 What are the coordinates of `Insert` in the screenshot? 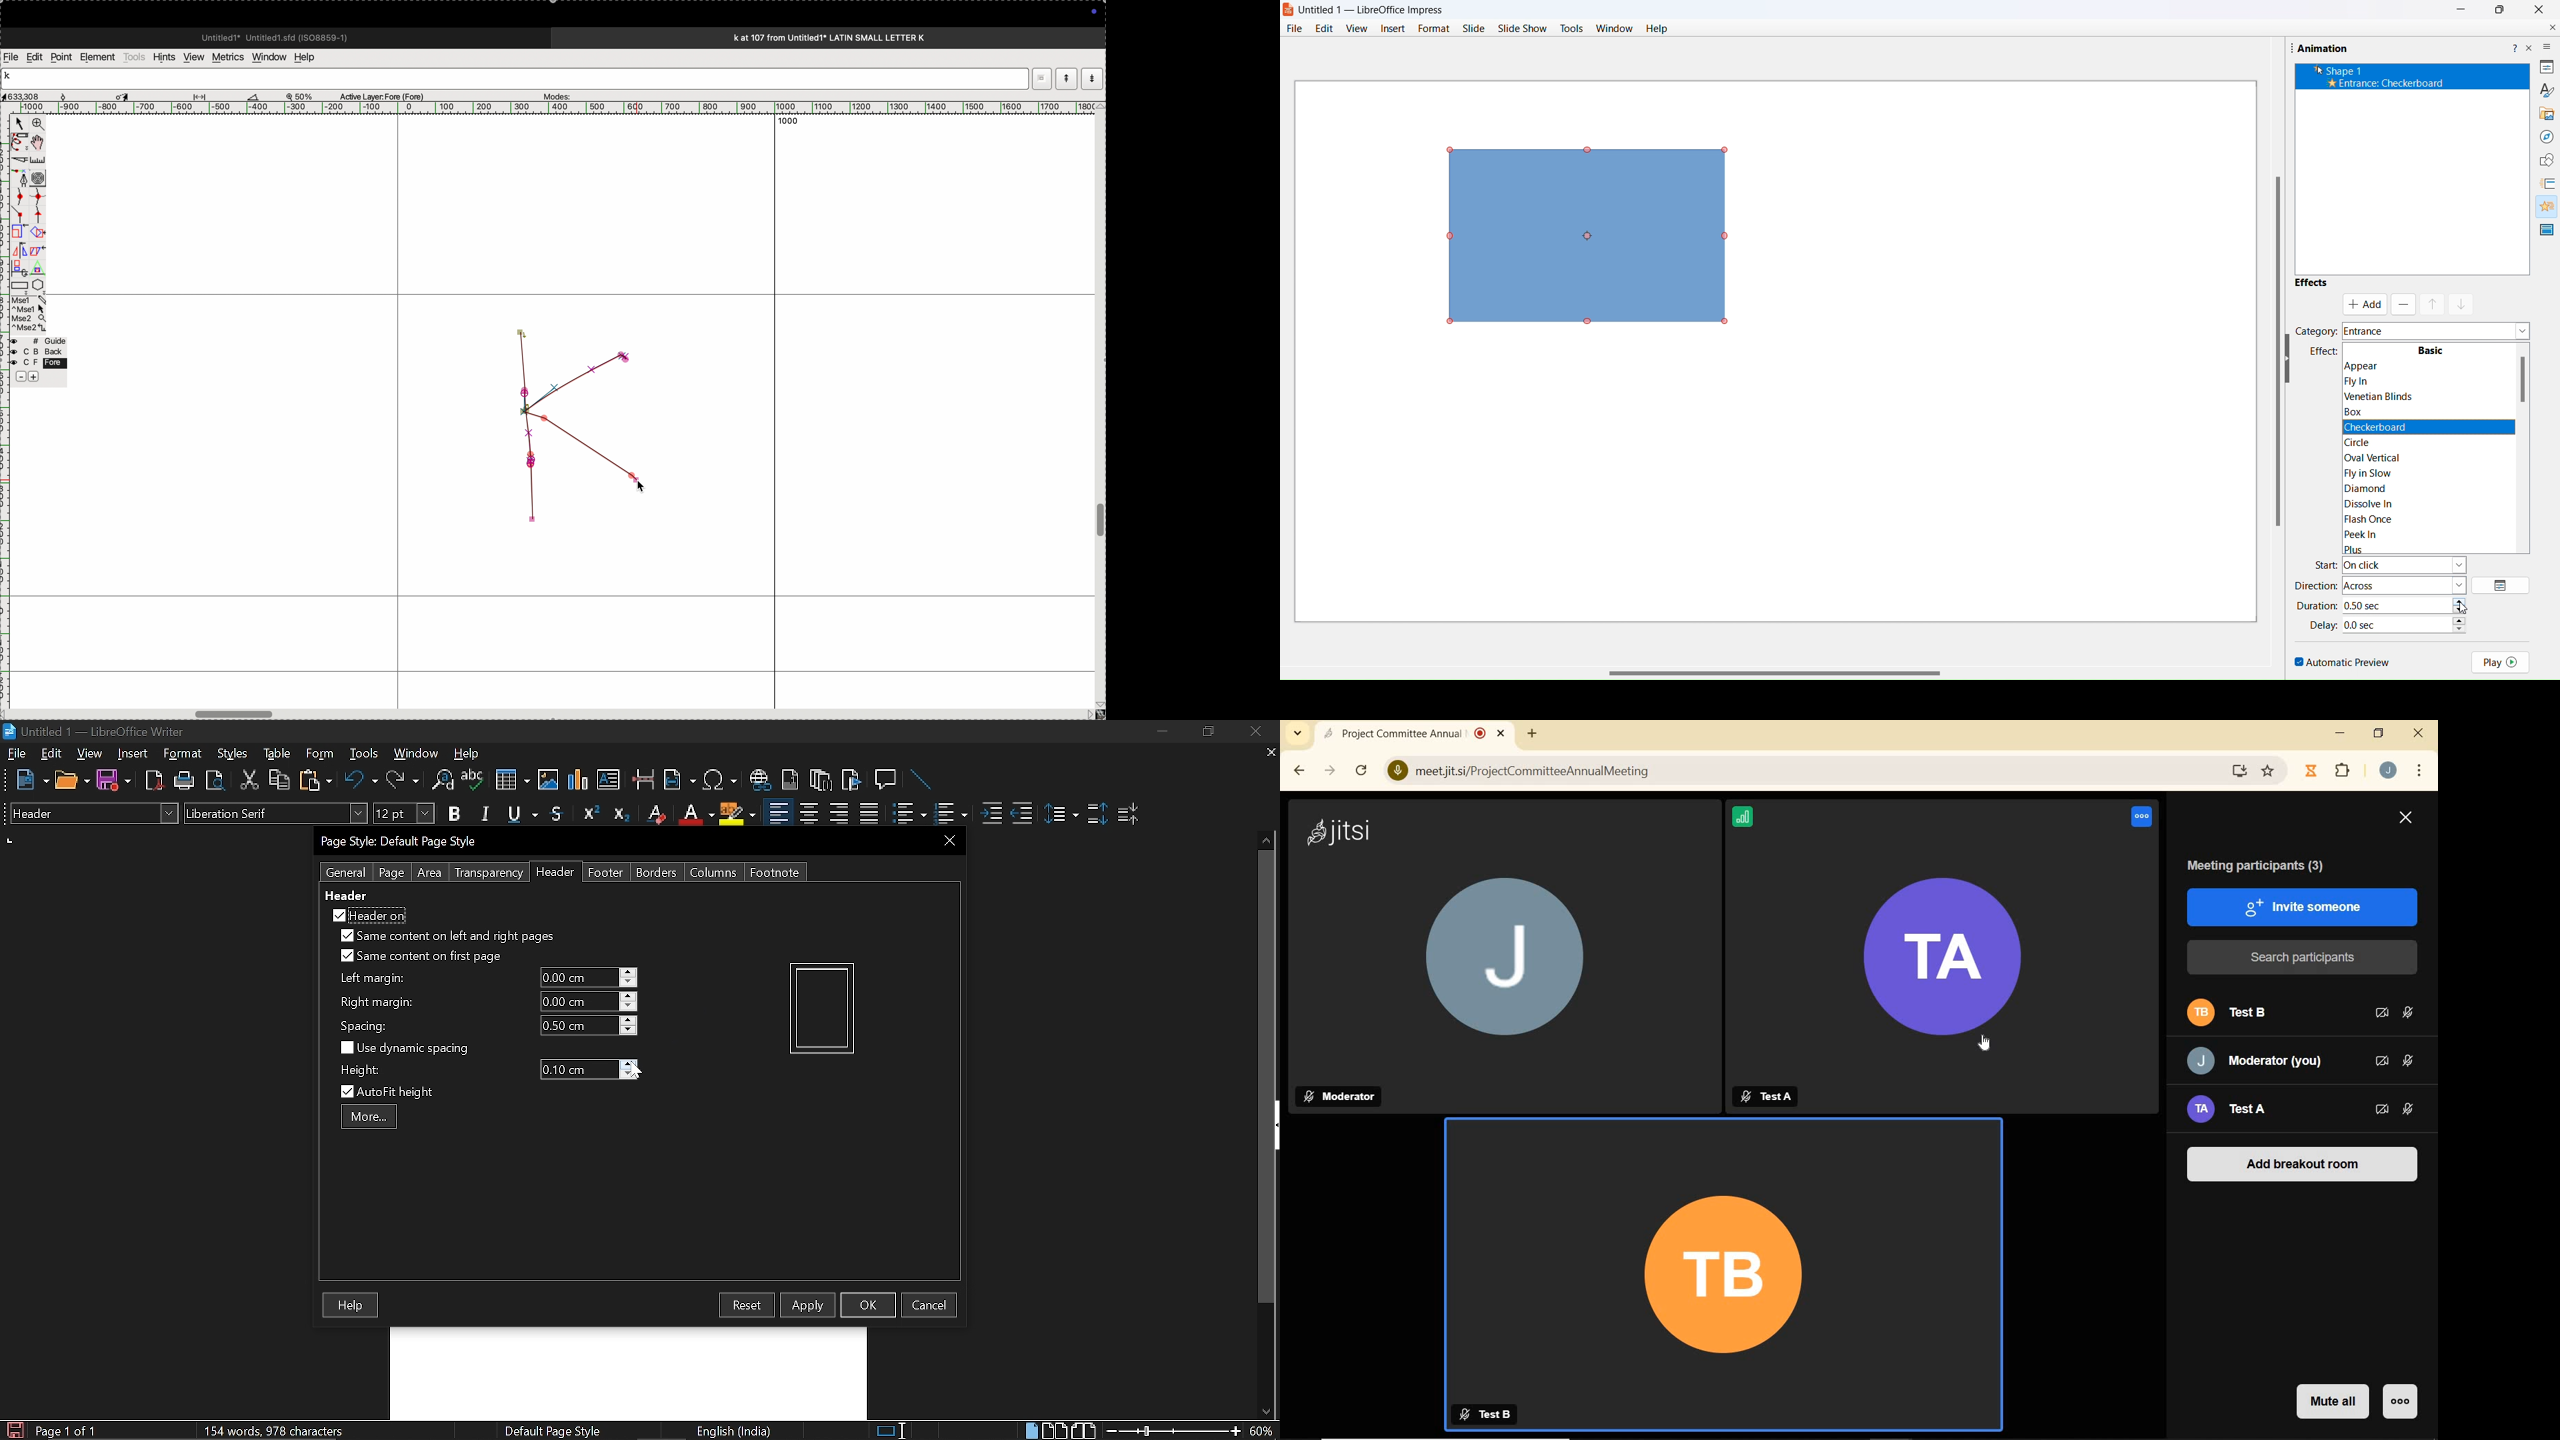 It's located at (137, 753).